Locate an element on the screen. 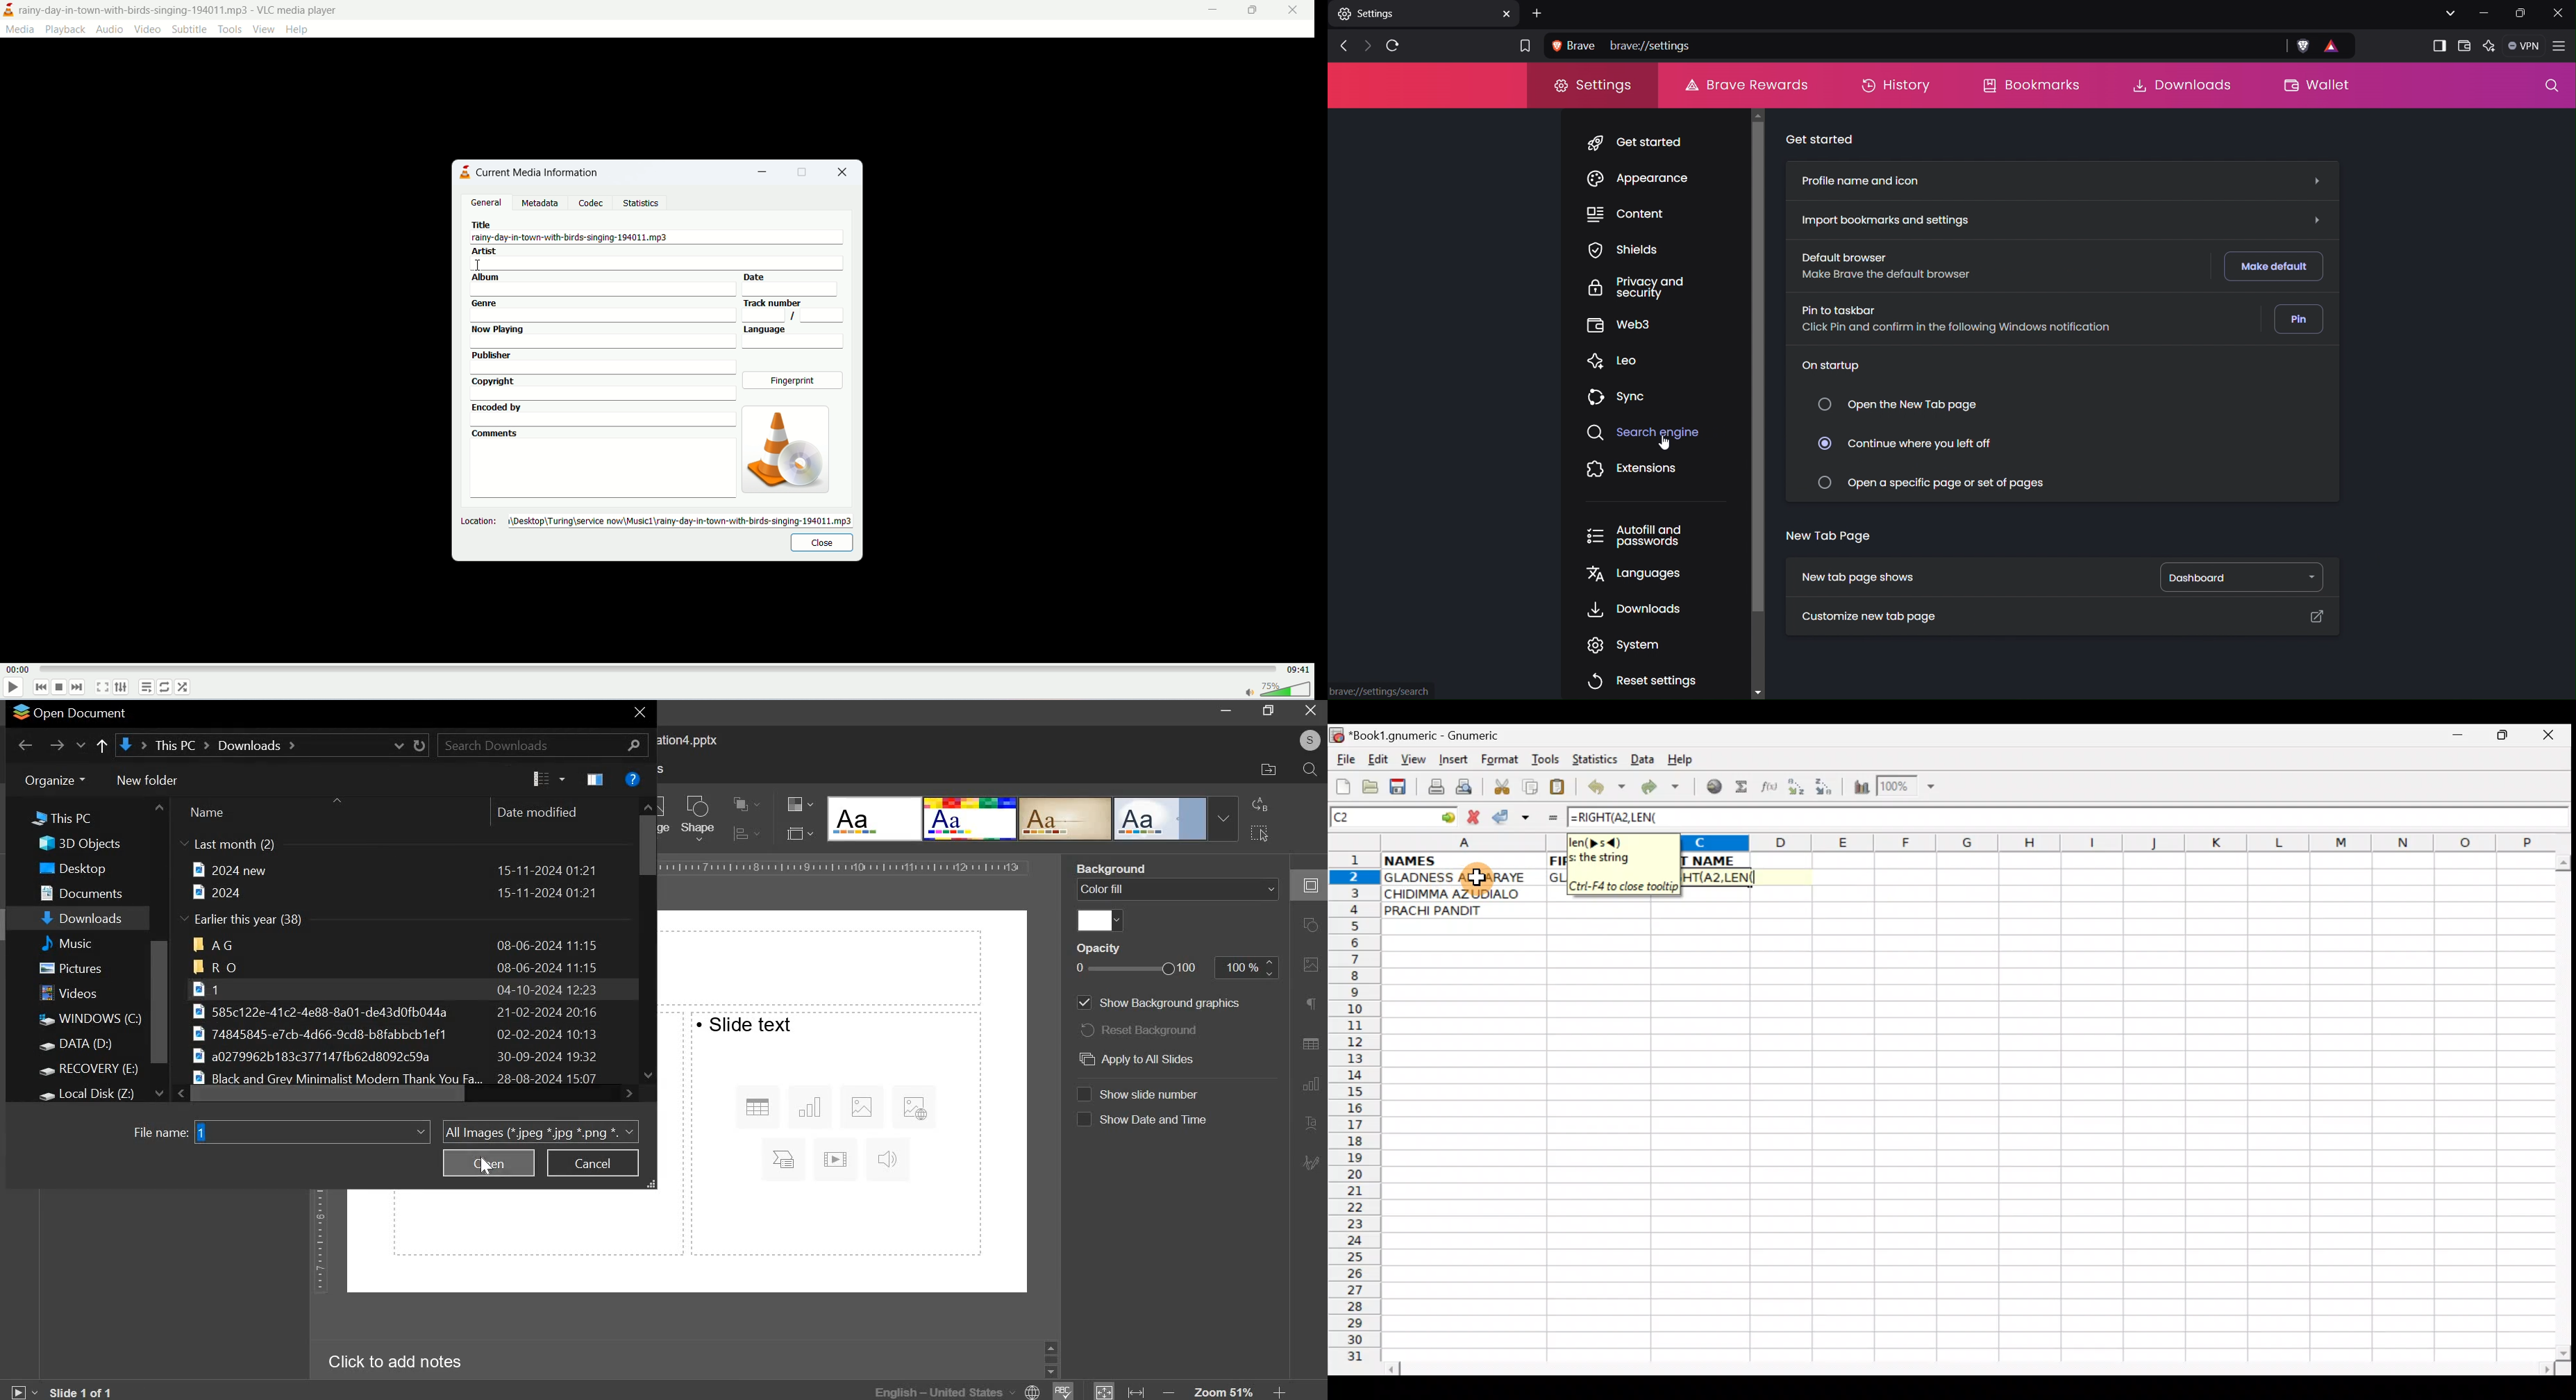 The height and width of the screenshot is (1400, 2576). show background graphics is located at coordinates (1083, 1003).